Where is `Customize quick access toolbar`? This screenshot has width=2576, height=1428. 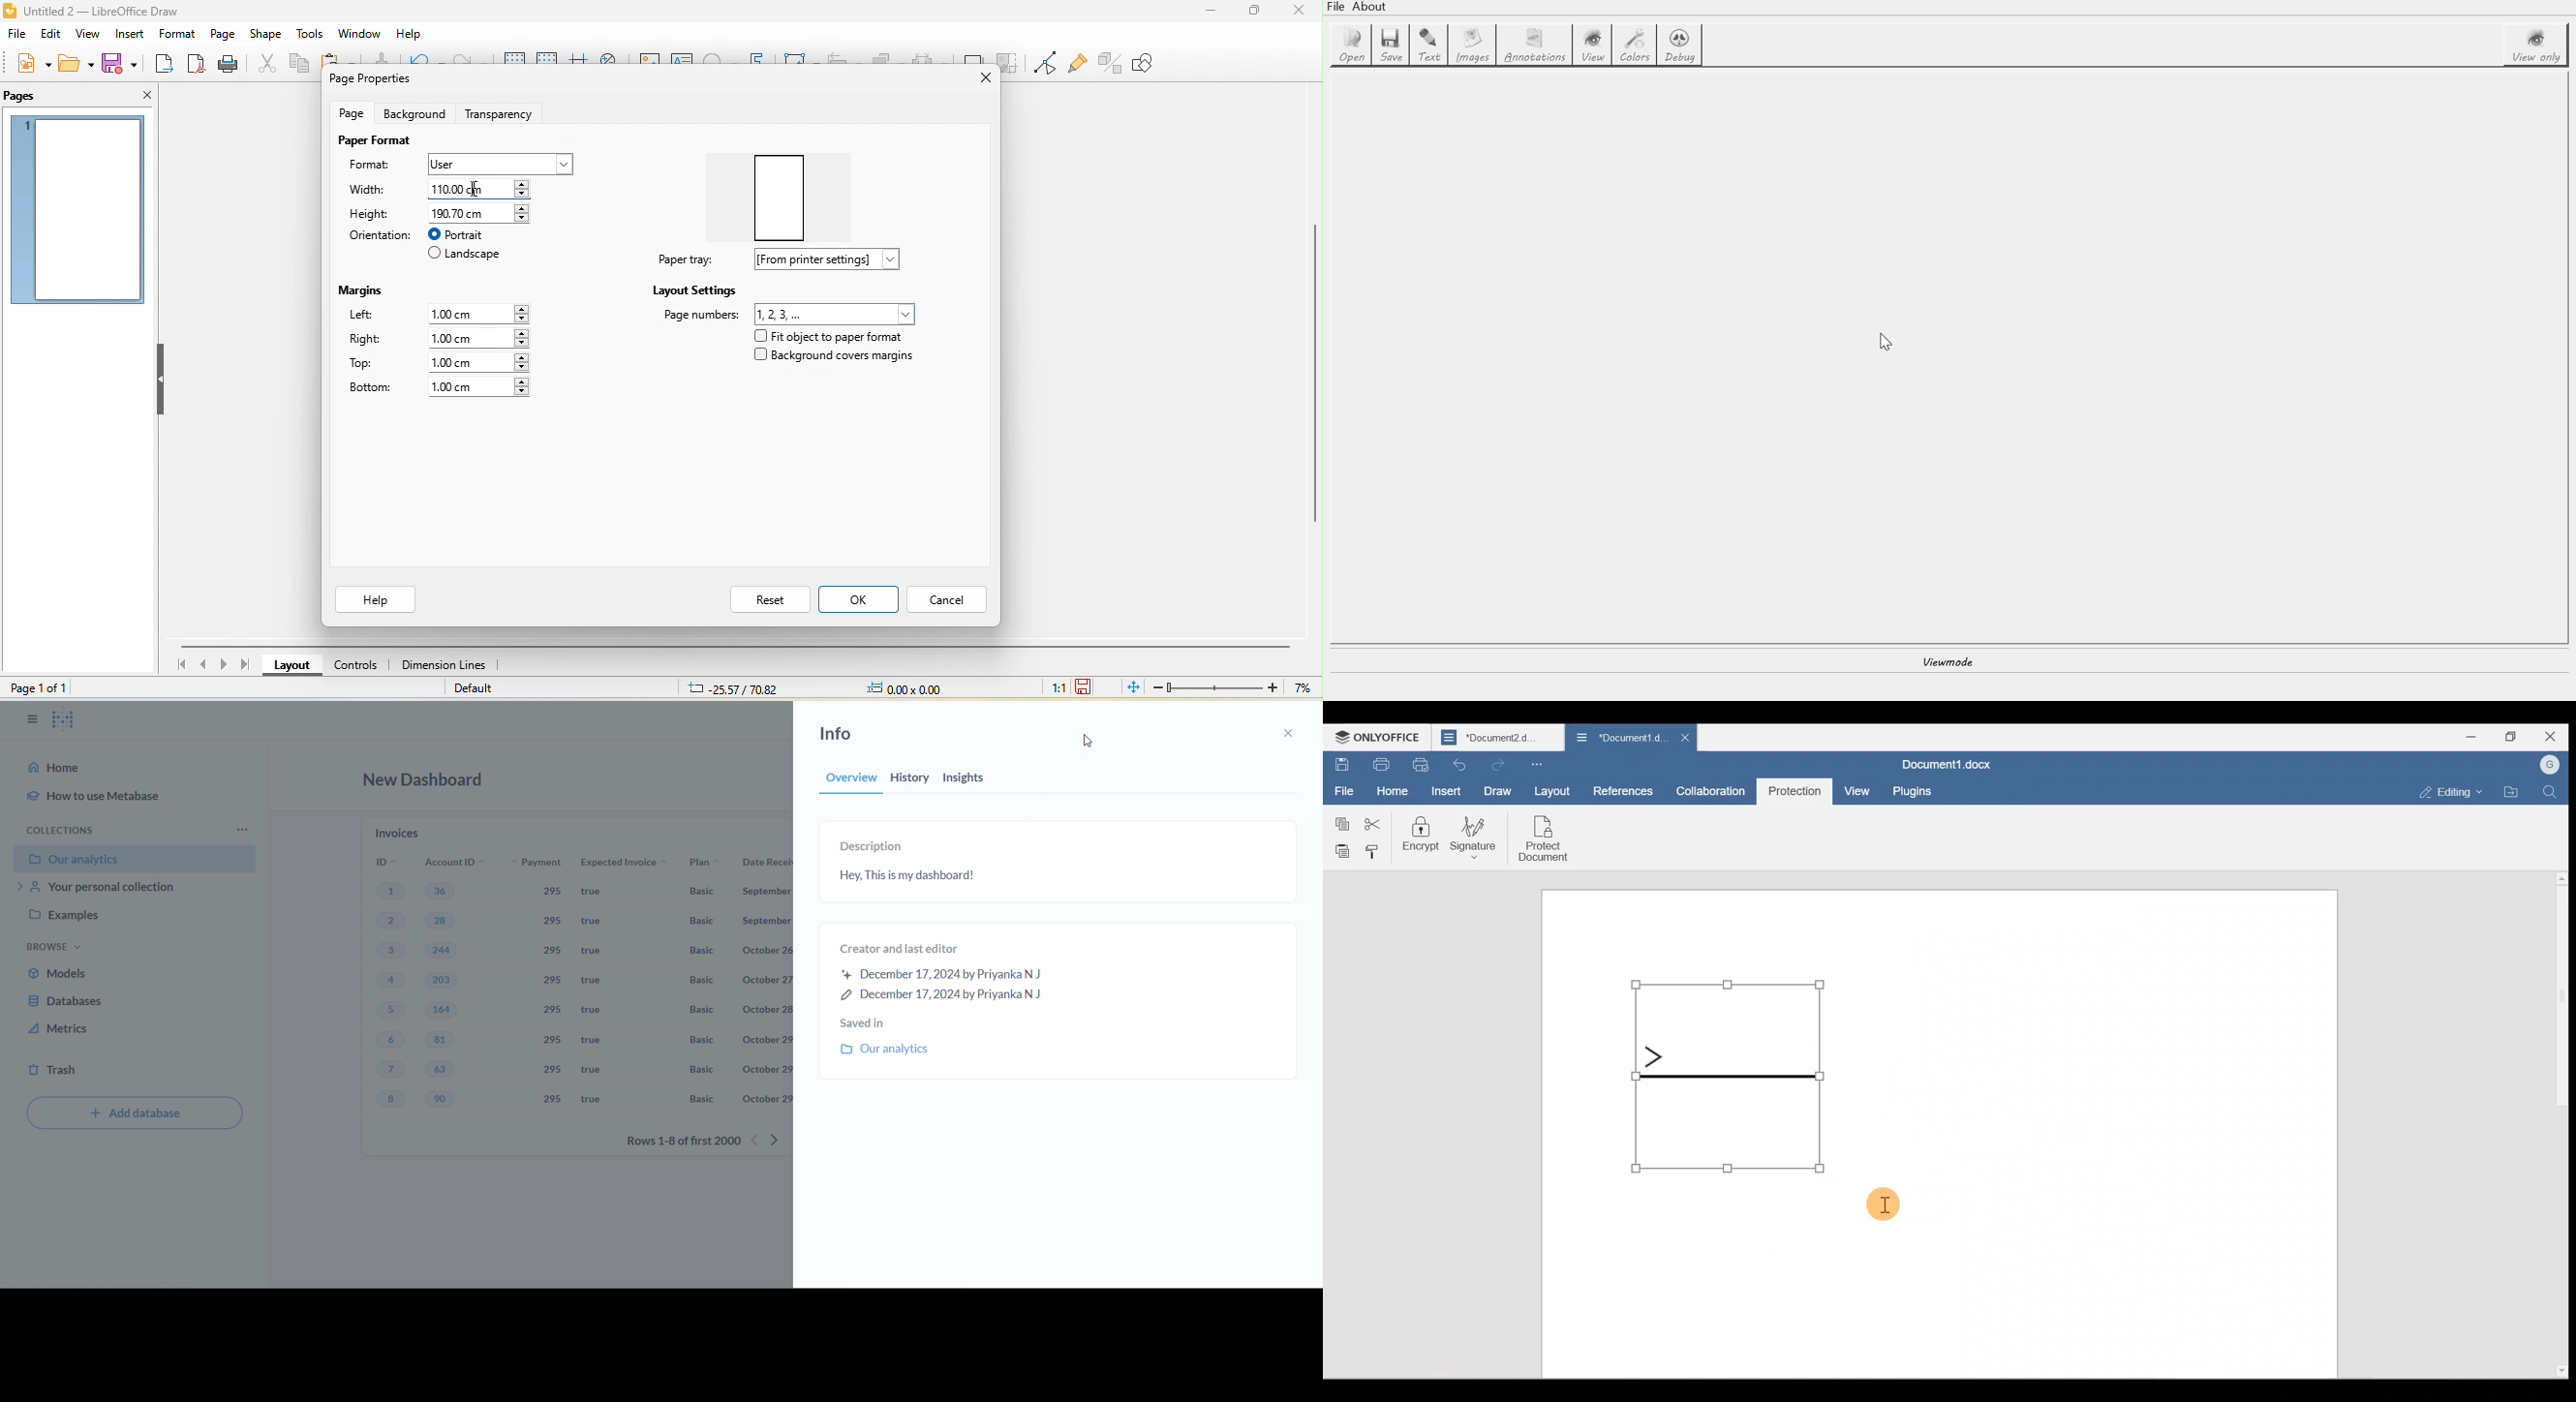
Customize quick access toolbar is located at coordinates (1544, 765).